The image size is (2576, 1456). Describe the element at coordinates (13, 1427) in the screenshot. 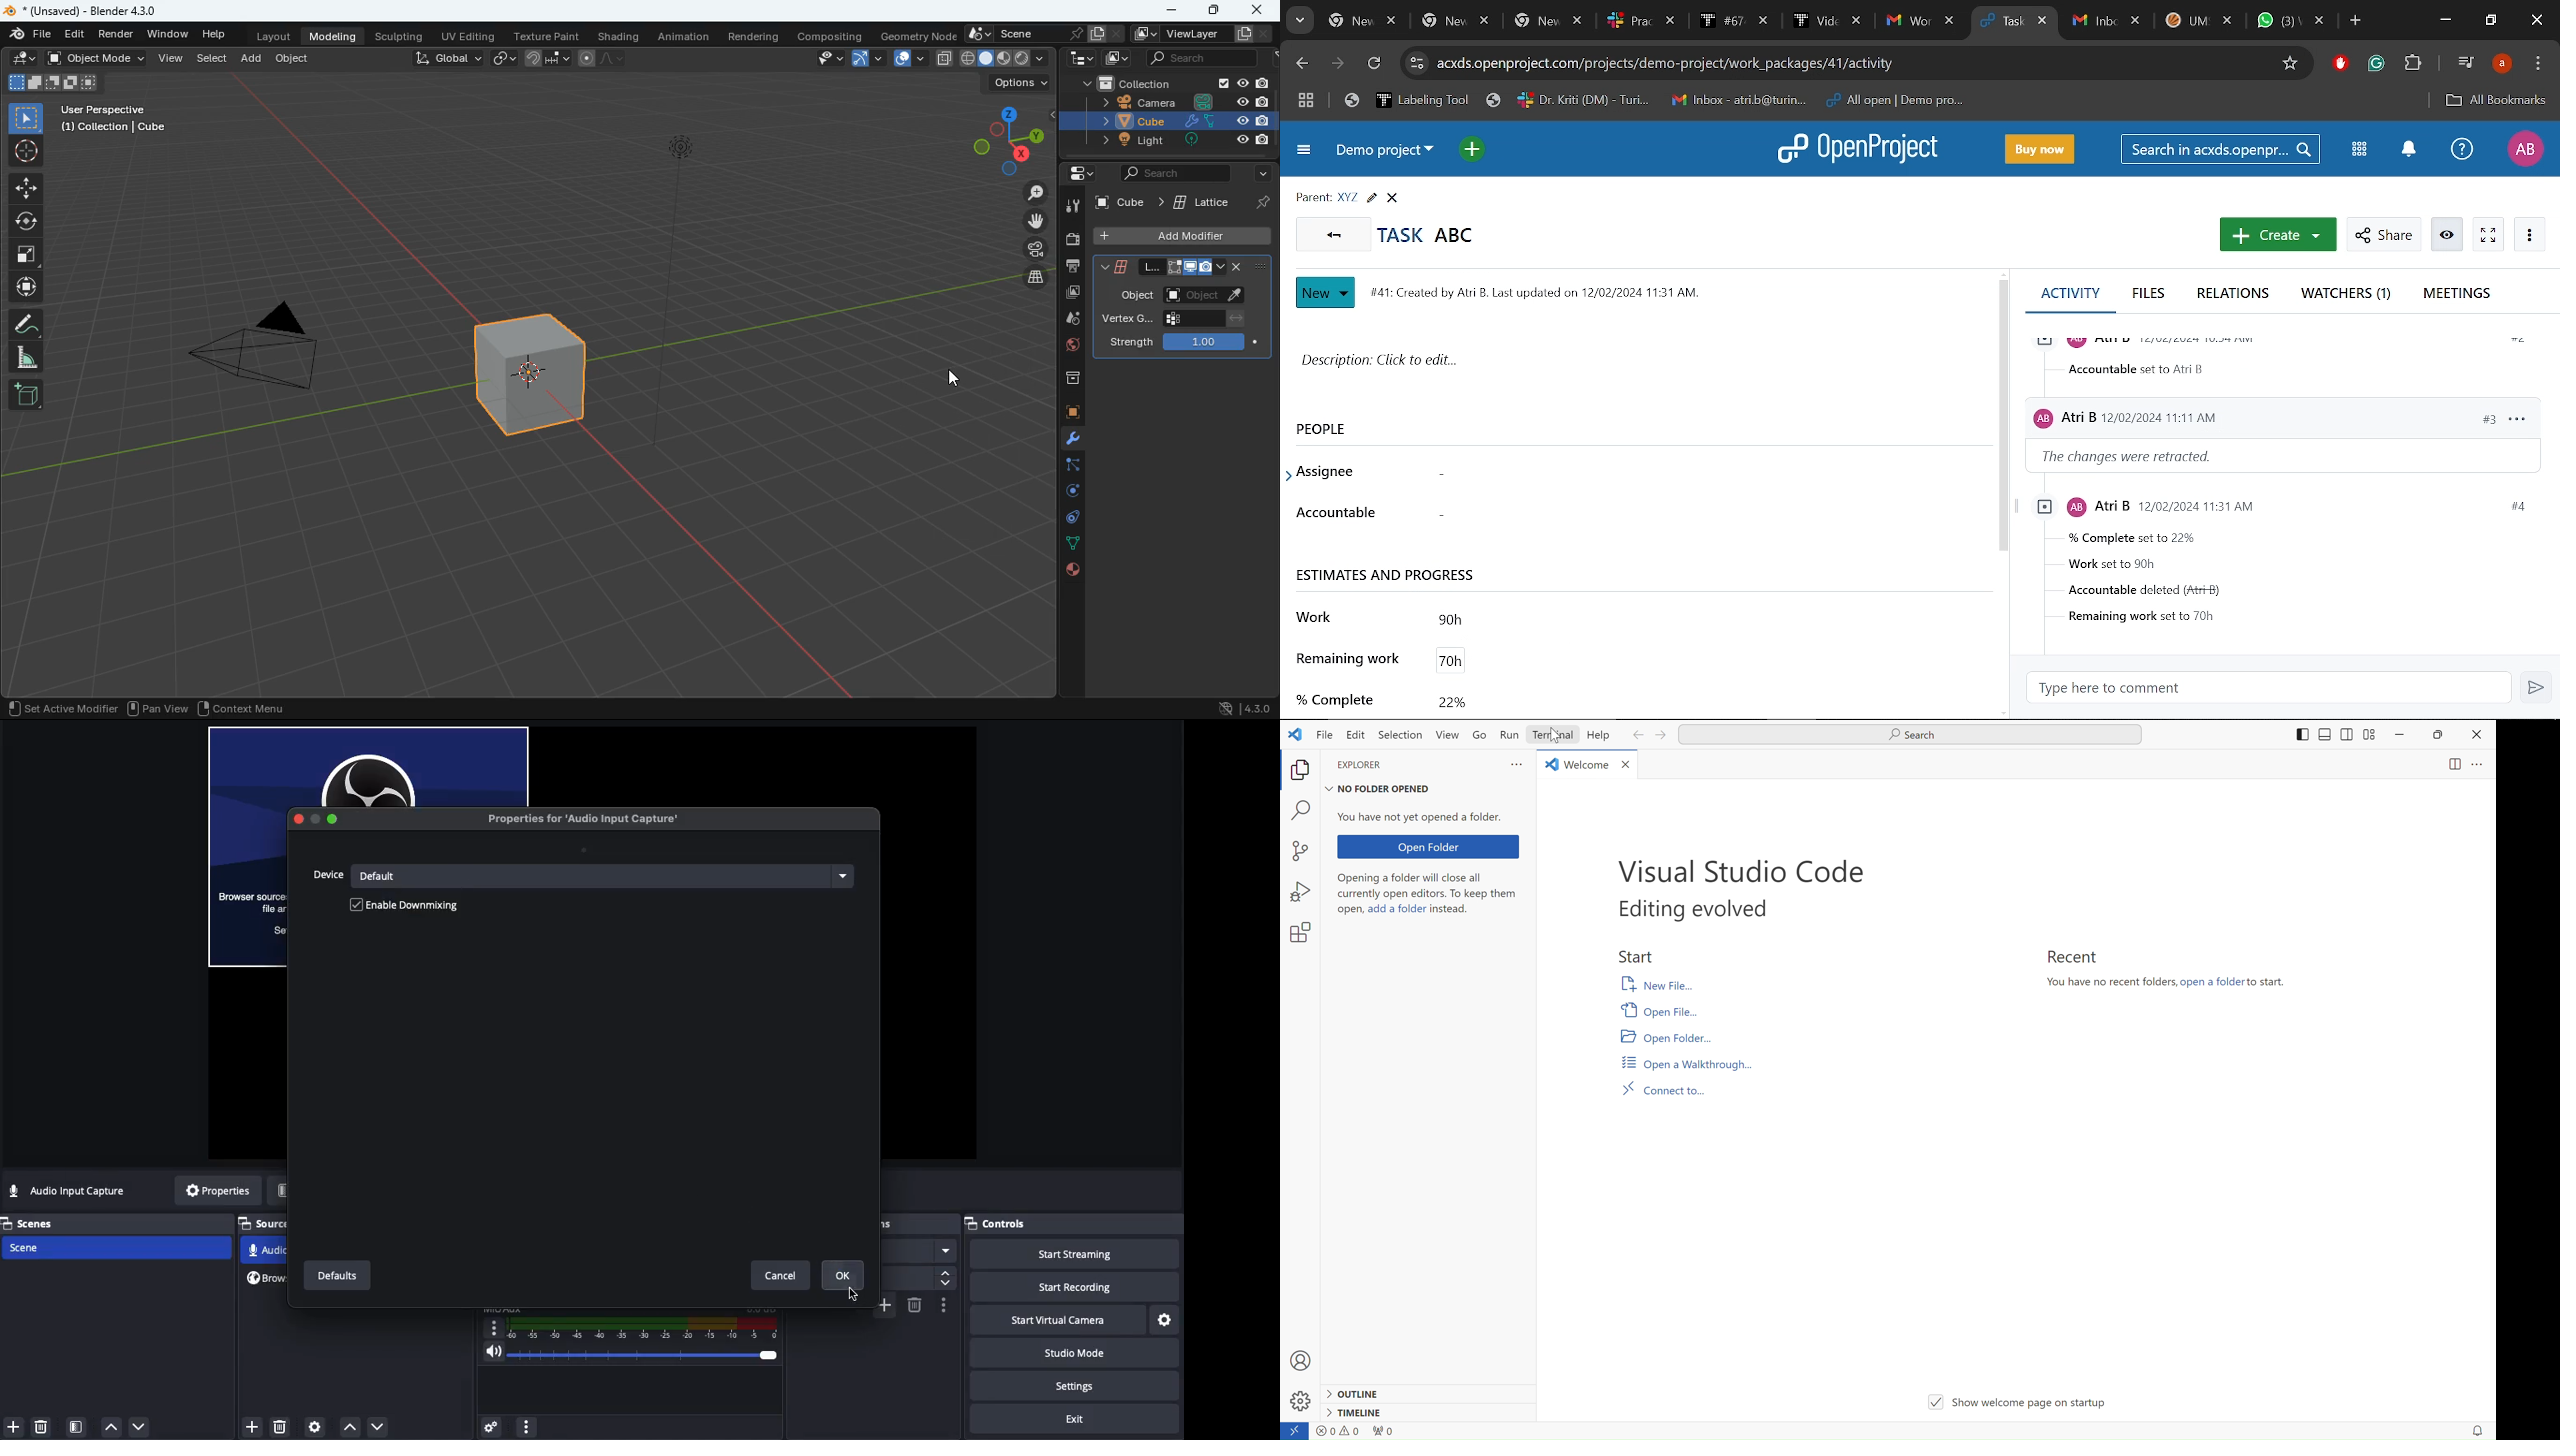

I see `Add` at that location.